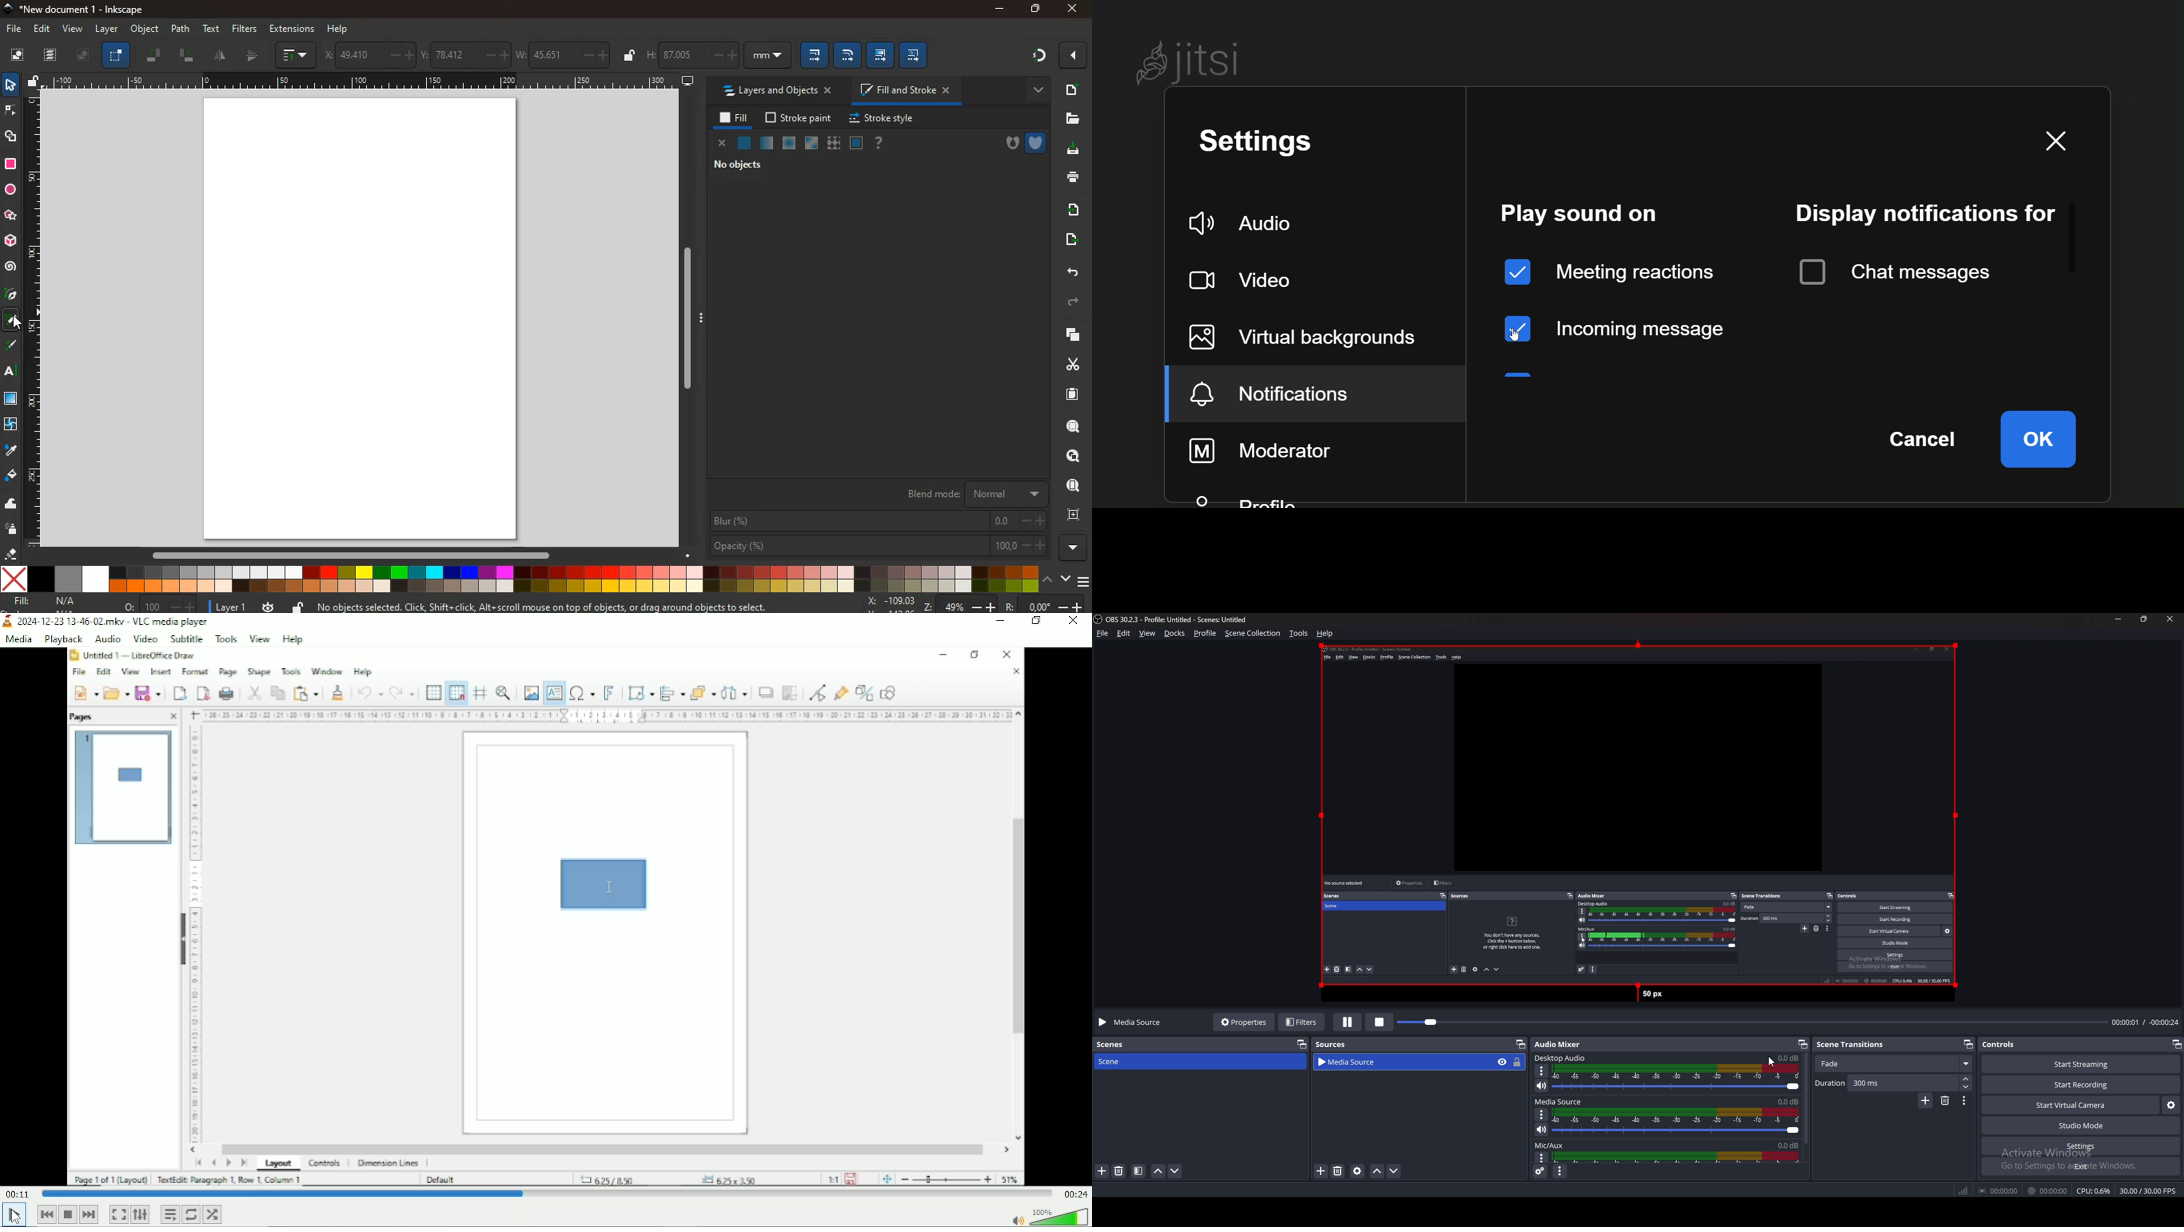 The image size is (2184, 1232). I want to click on Resize, so click(2144, 618).